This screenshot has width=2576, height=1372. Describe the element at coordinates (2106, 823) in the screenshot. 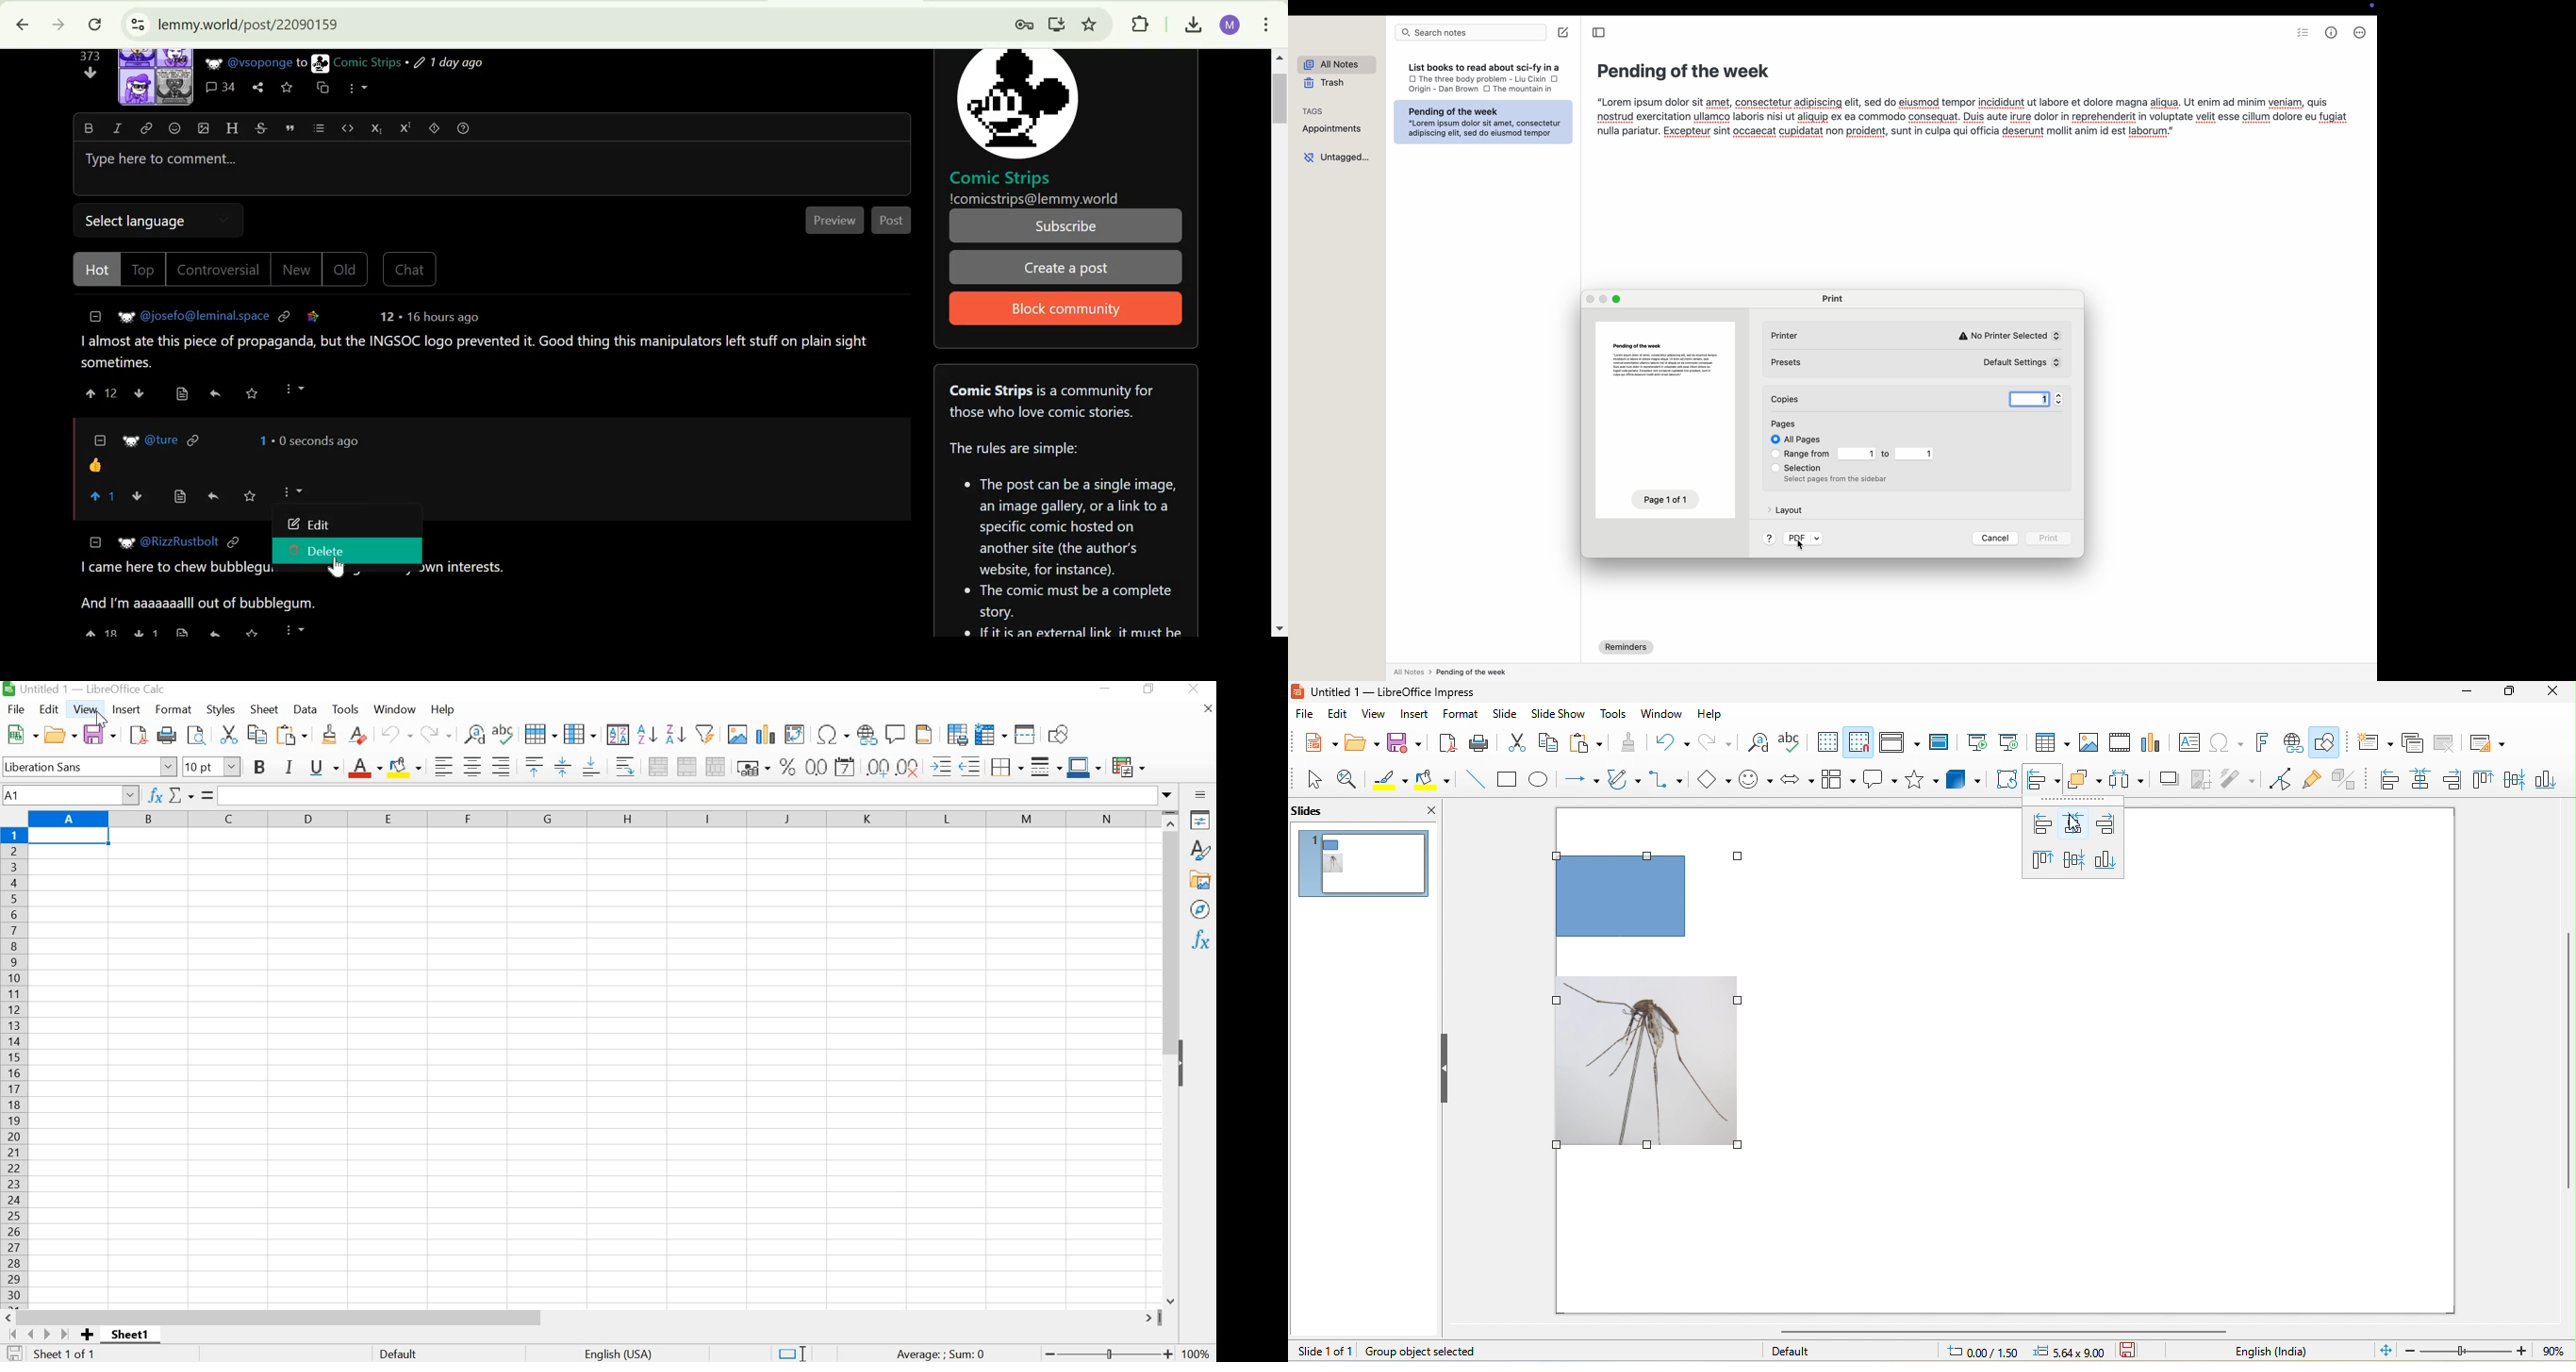

I see `right` at that location.